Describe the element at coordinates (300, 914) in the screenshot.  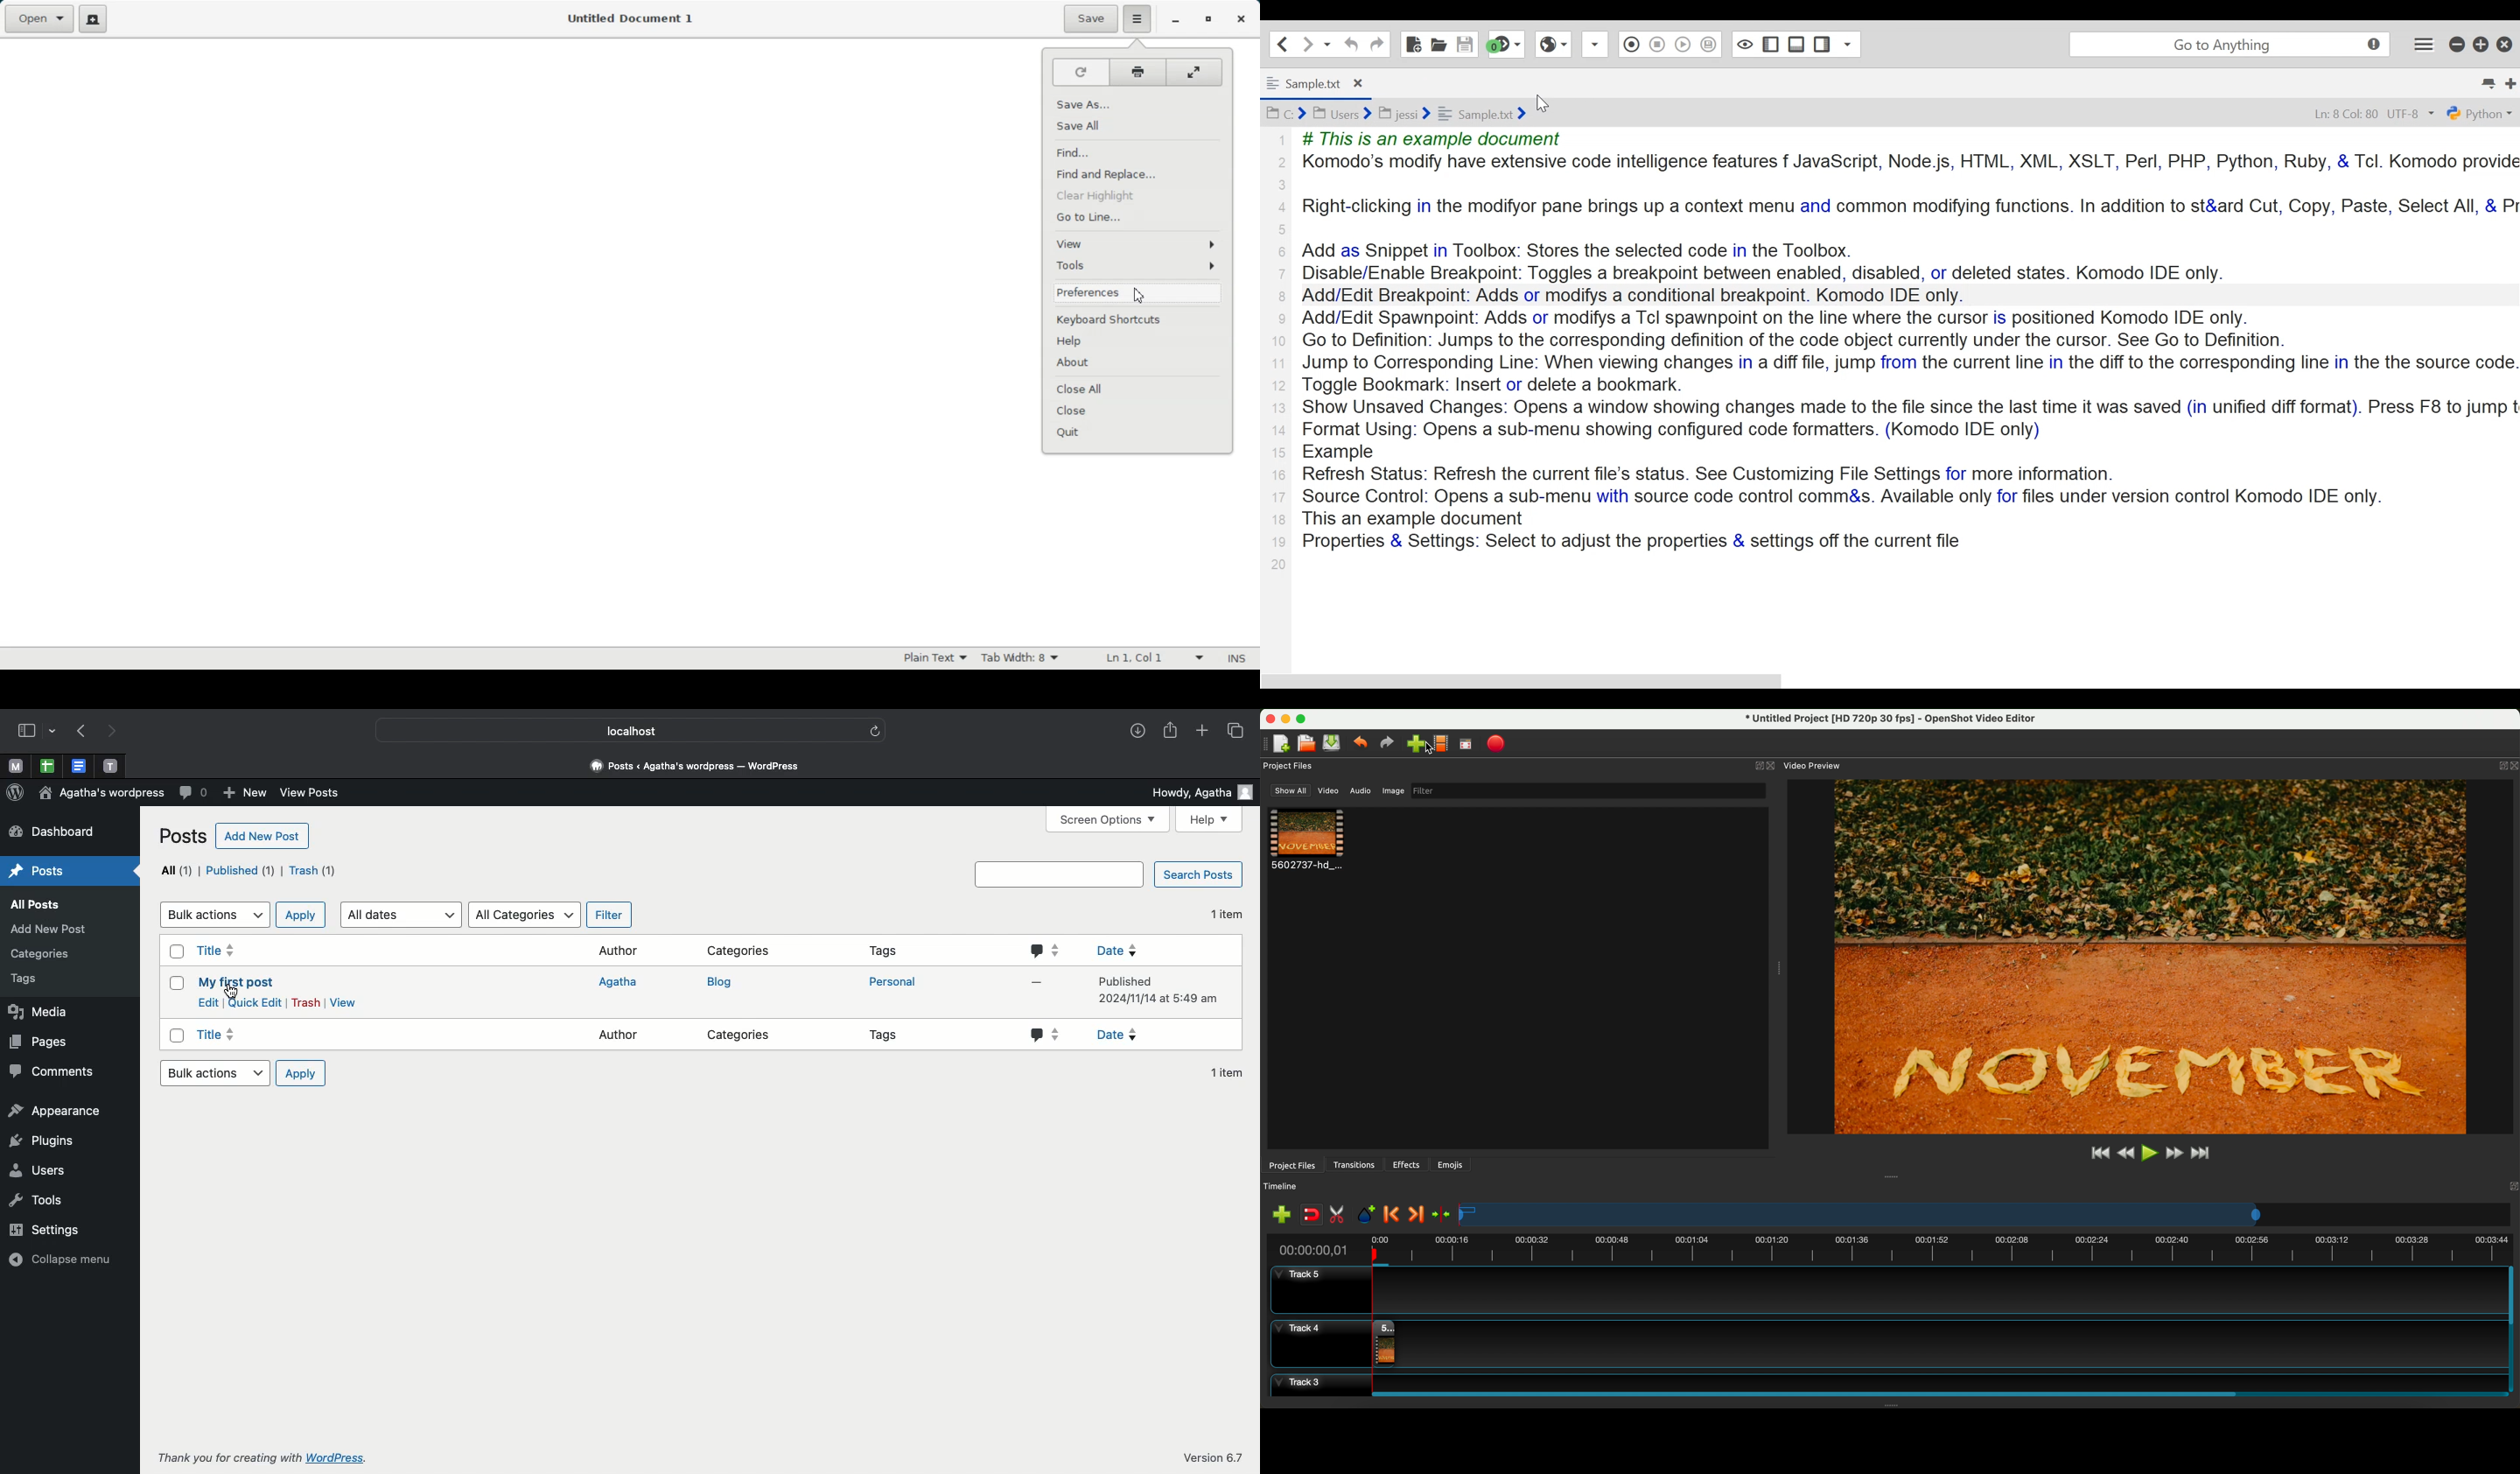
I see `Apply` at that location.